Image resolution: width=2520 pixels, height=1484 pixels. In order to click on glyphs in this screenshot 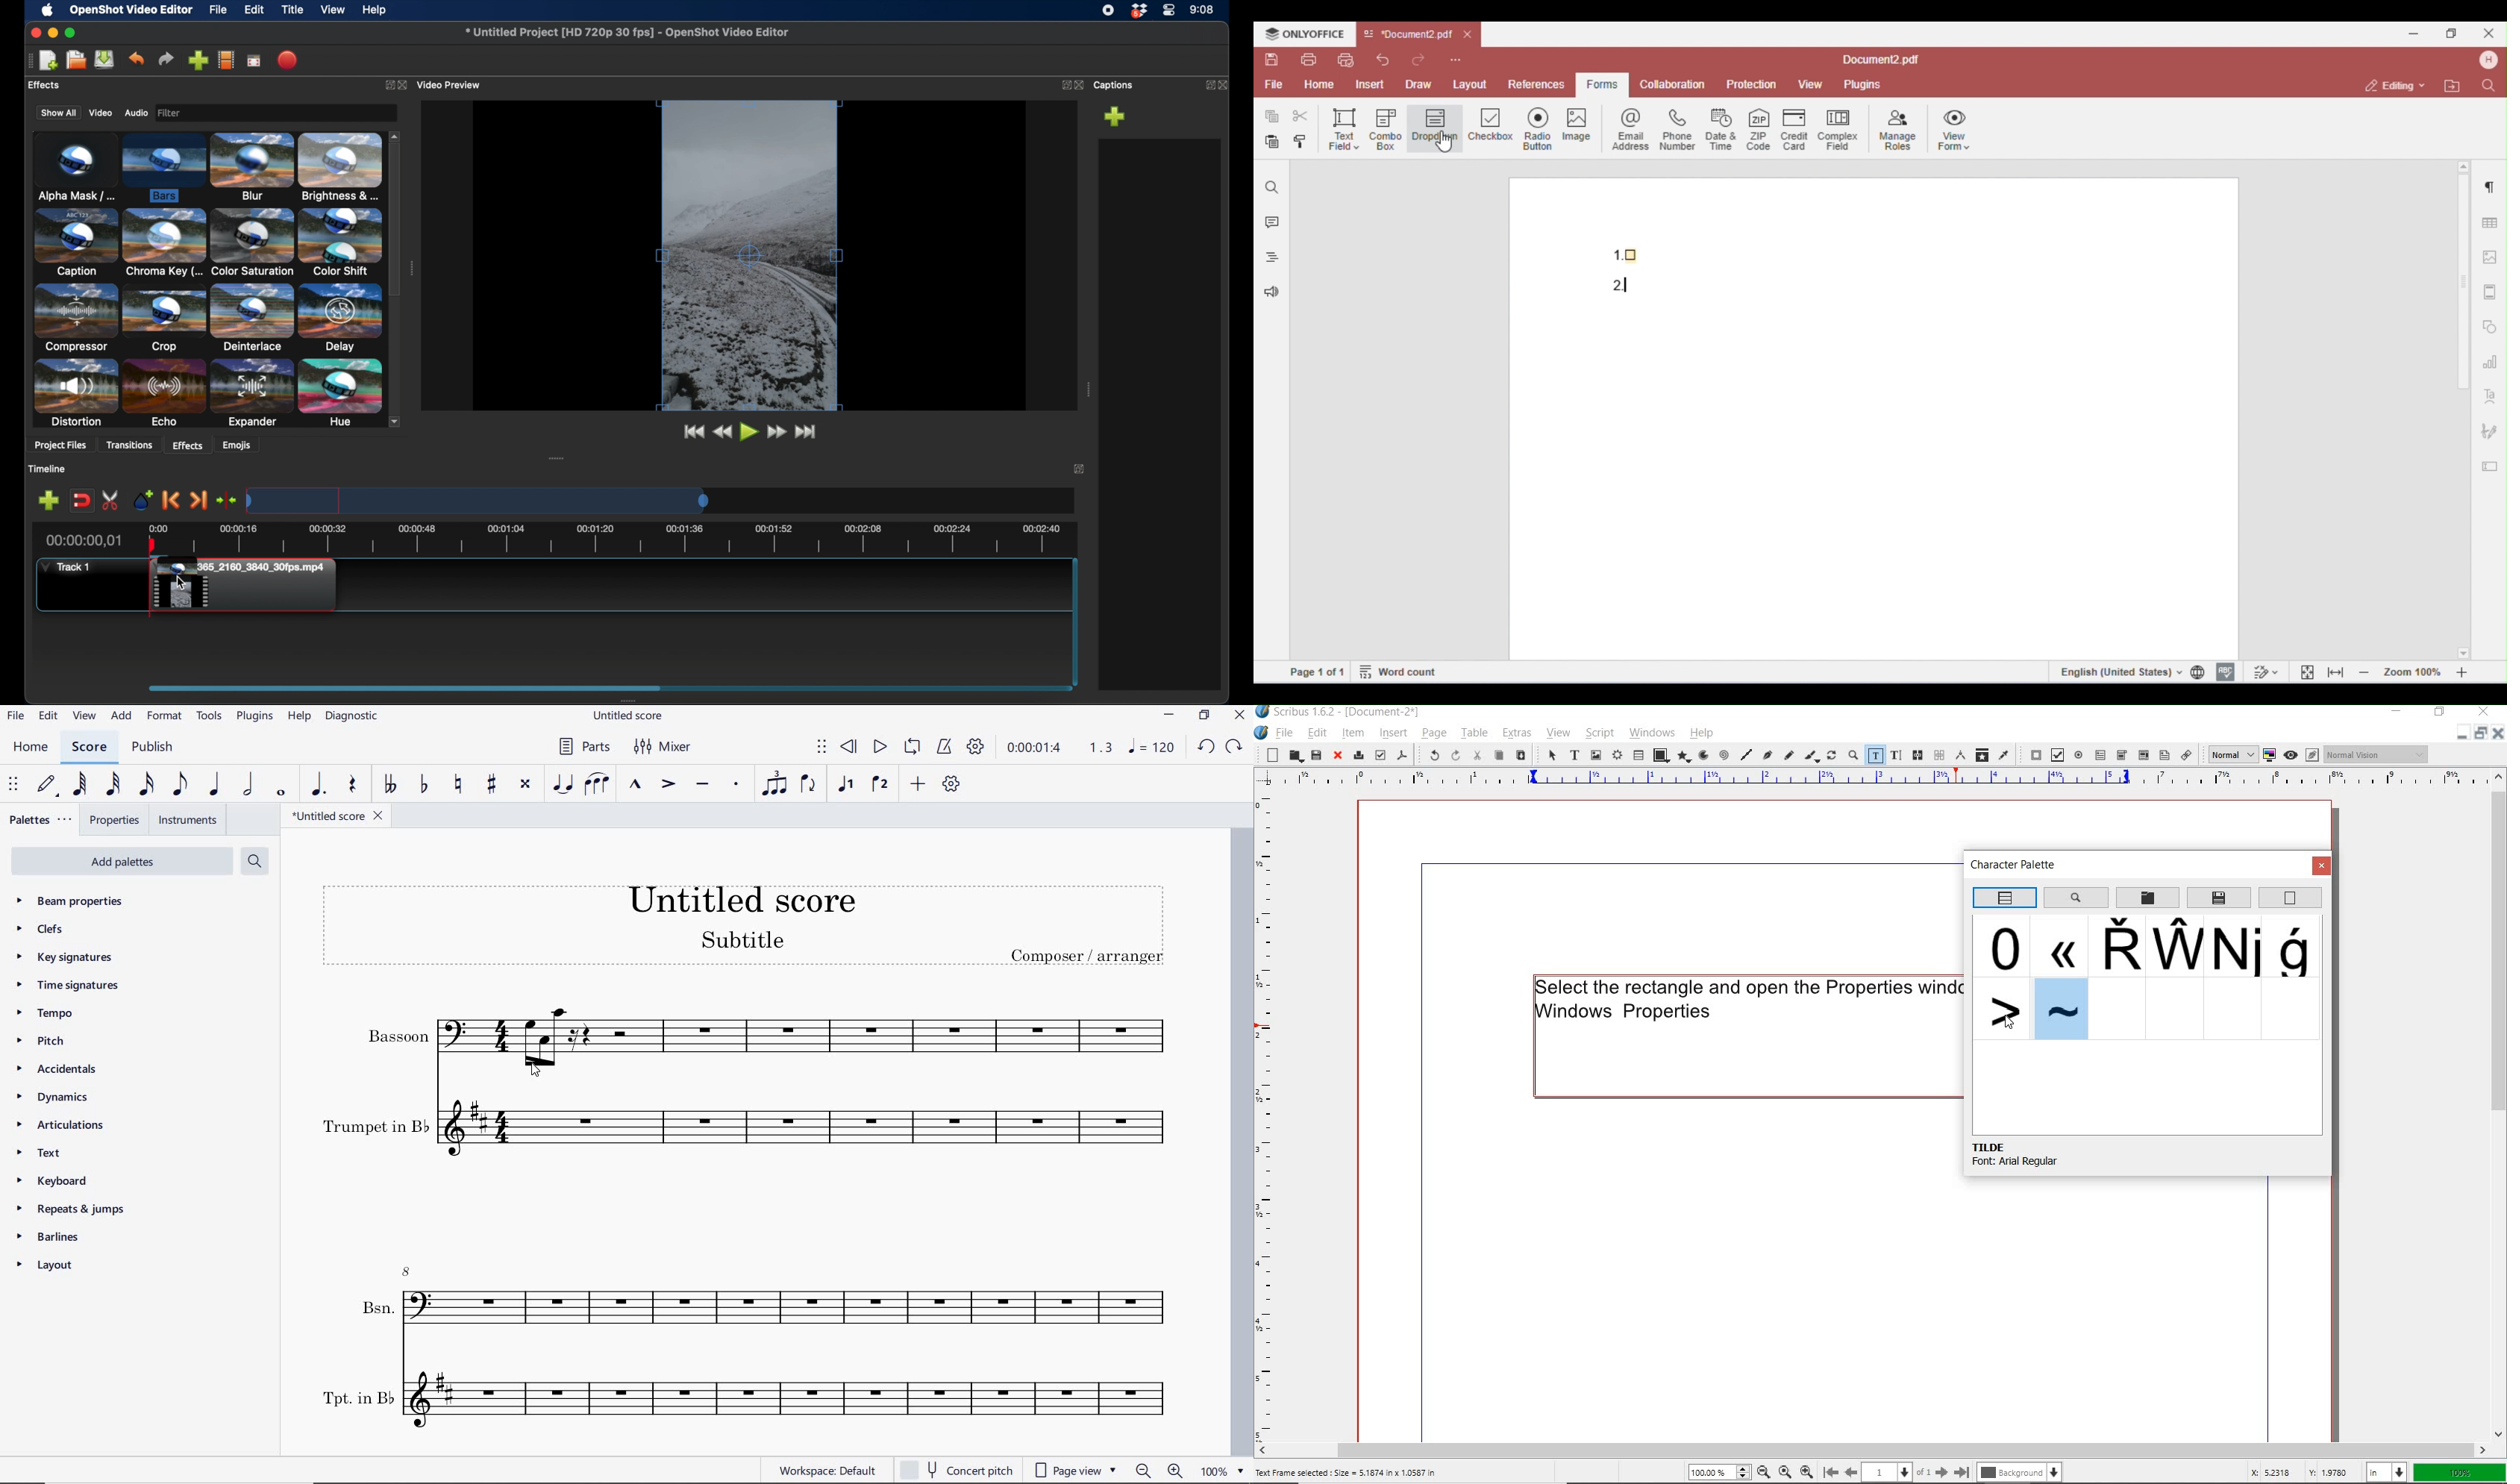, I will do `click(2002, 1009)`.